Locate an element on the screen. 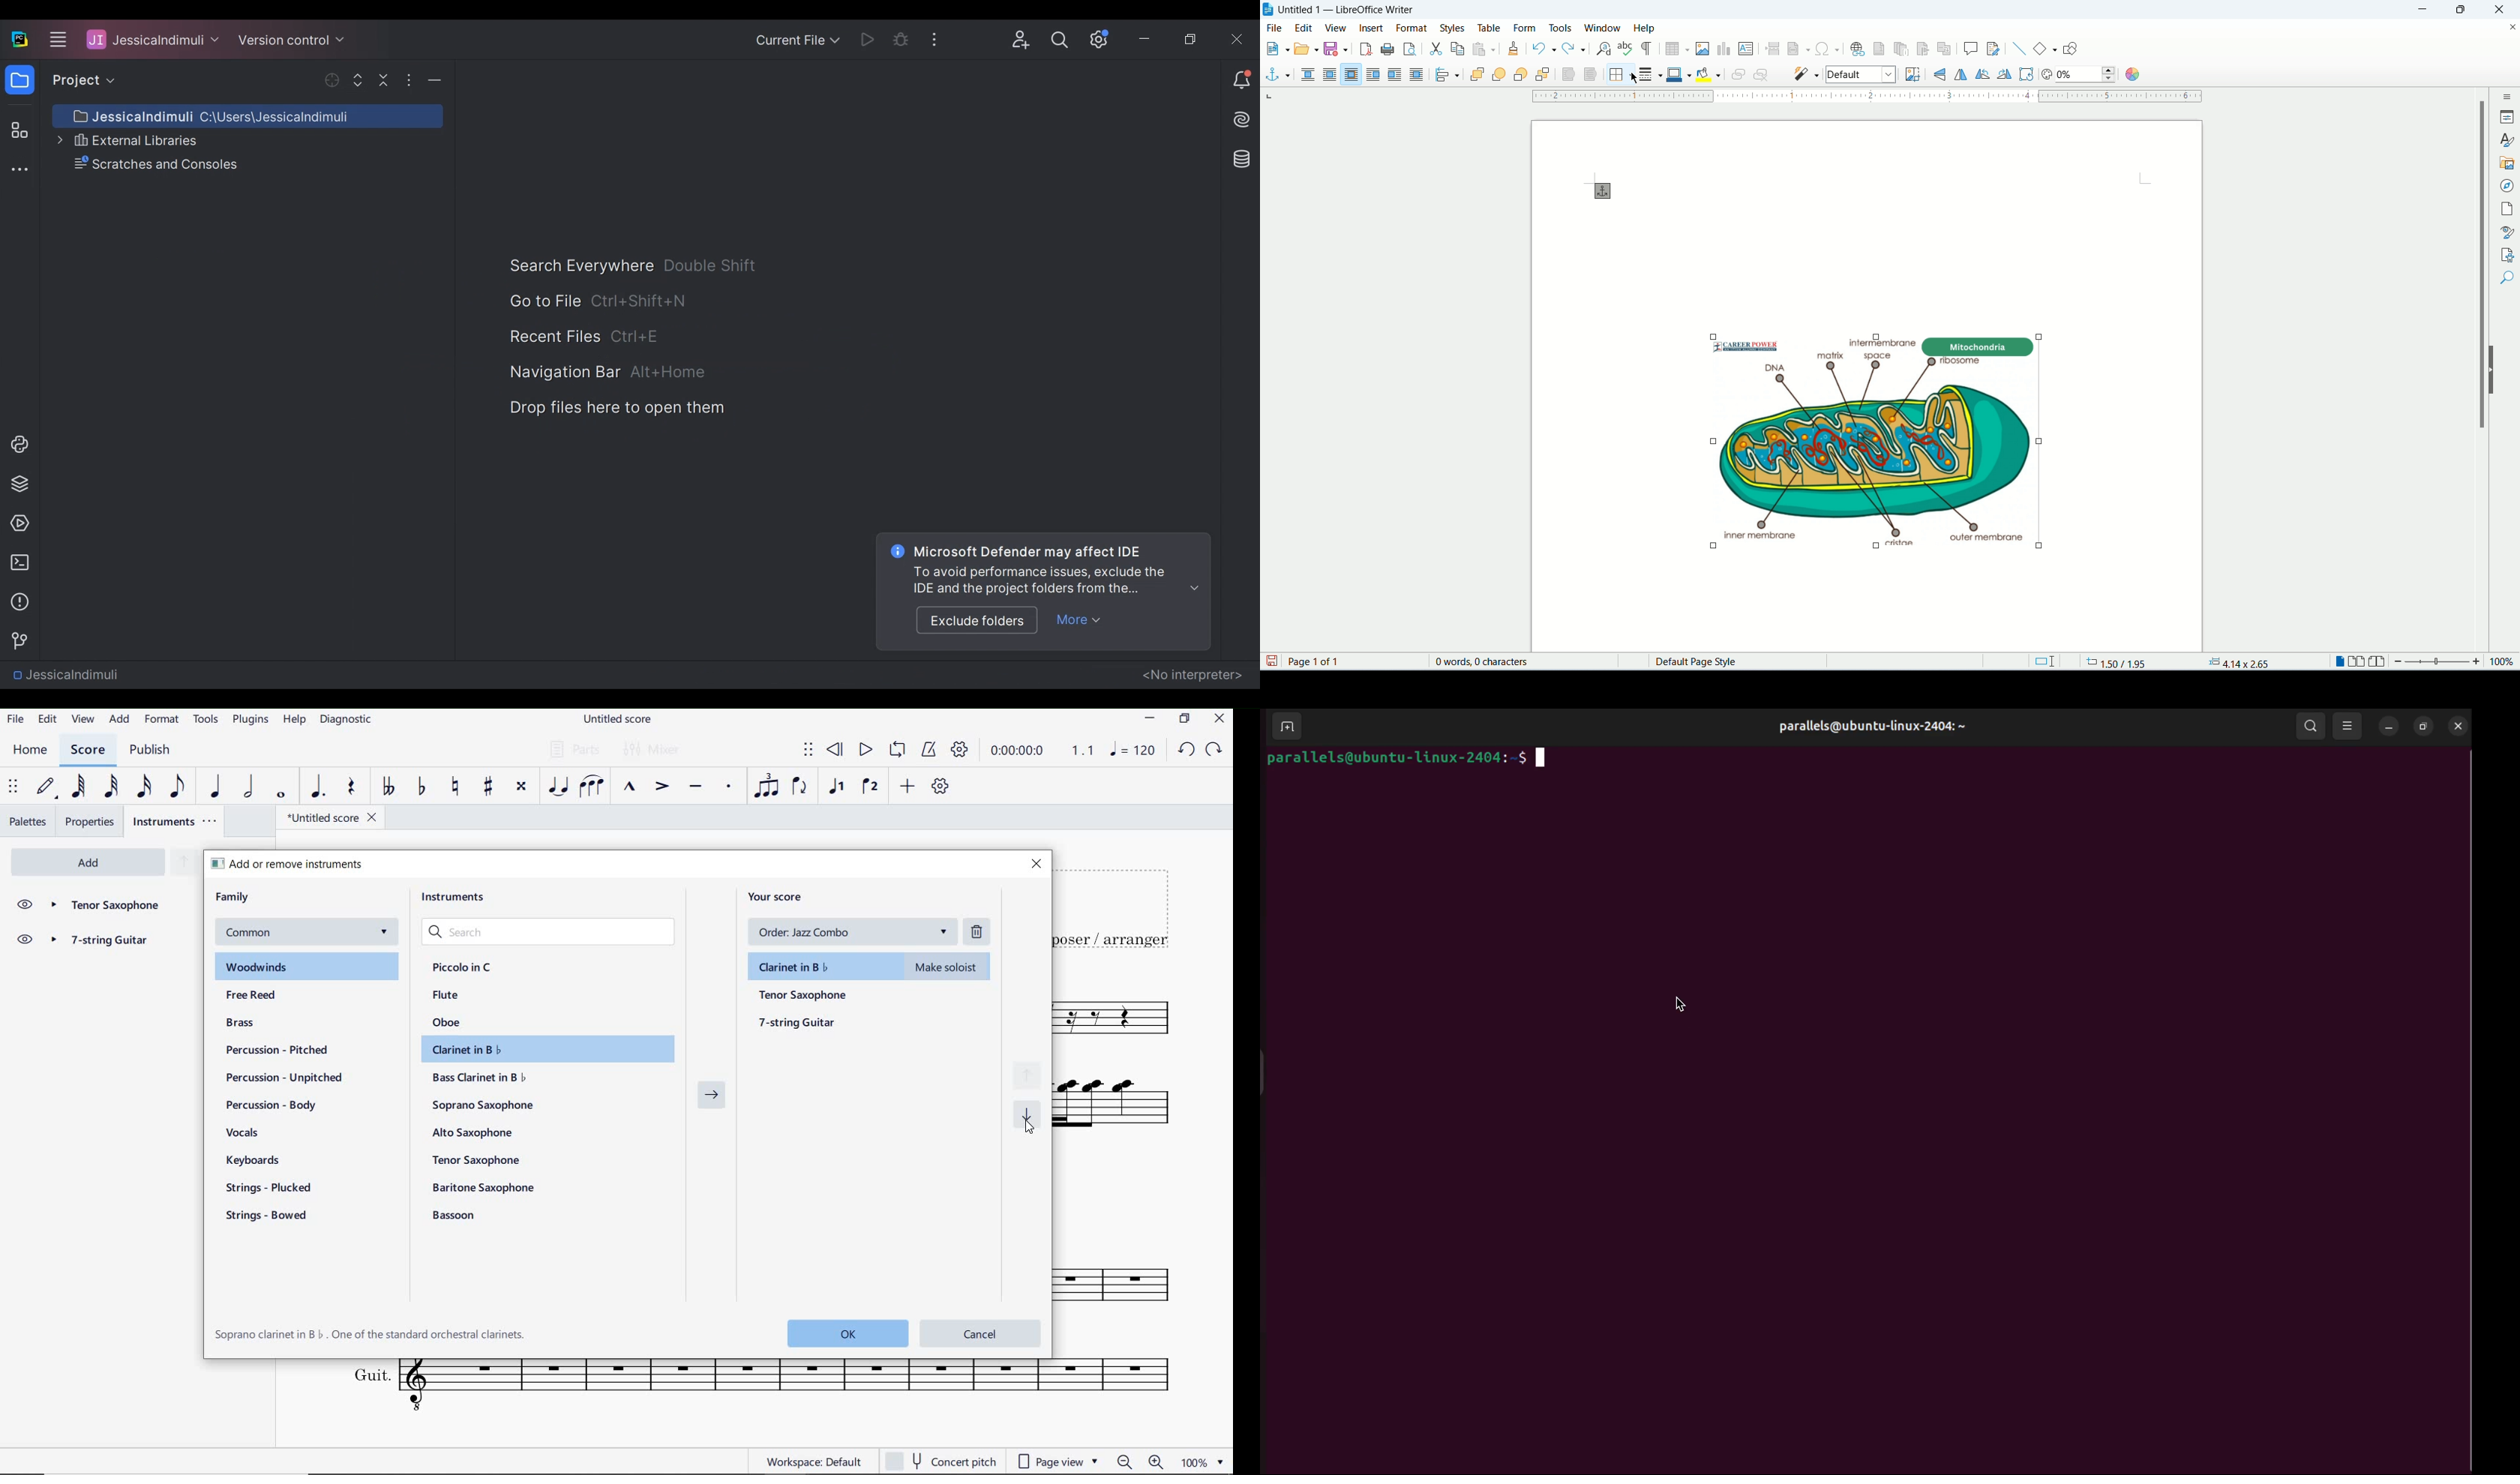  table is located at coordinates (1490, 28).